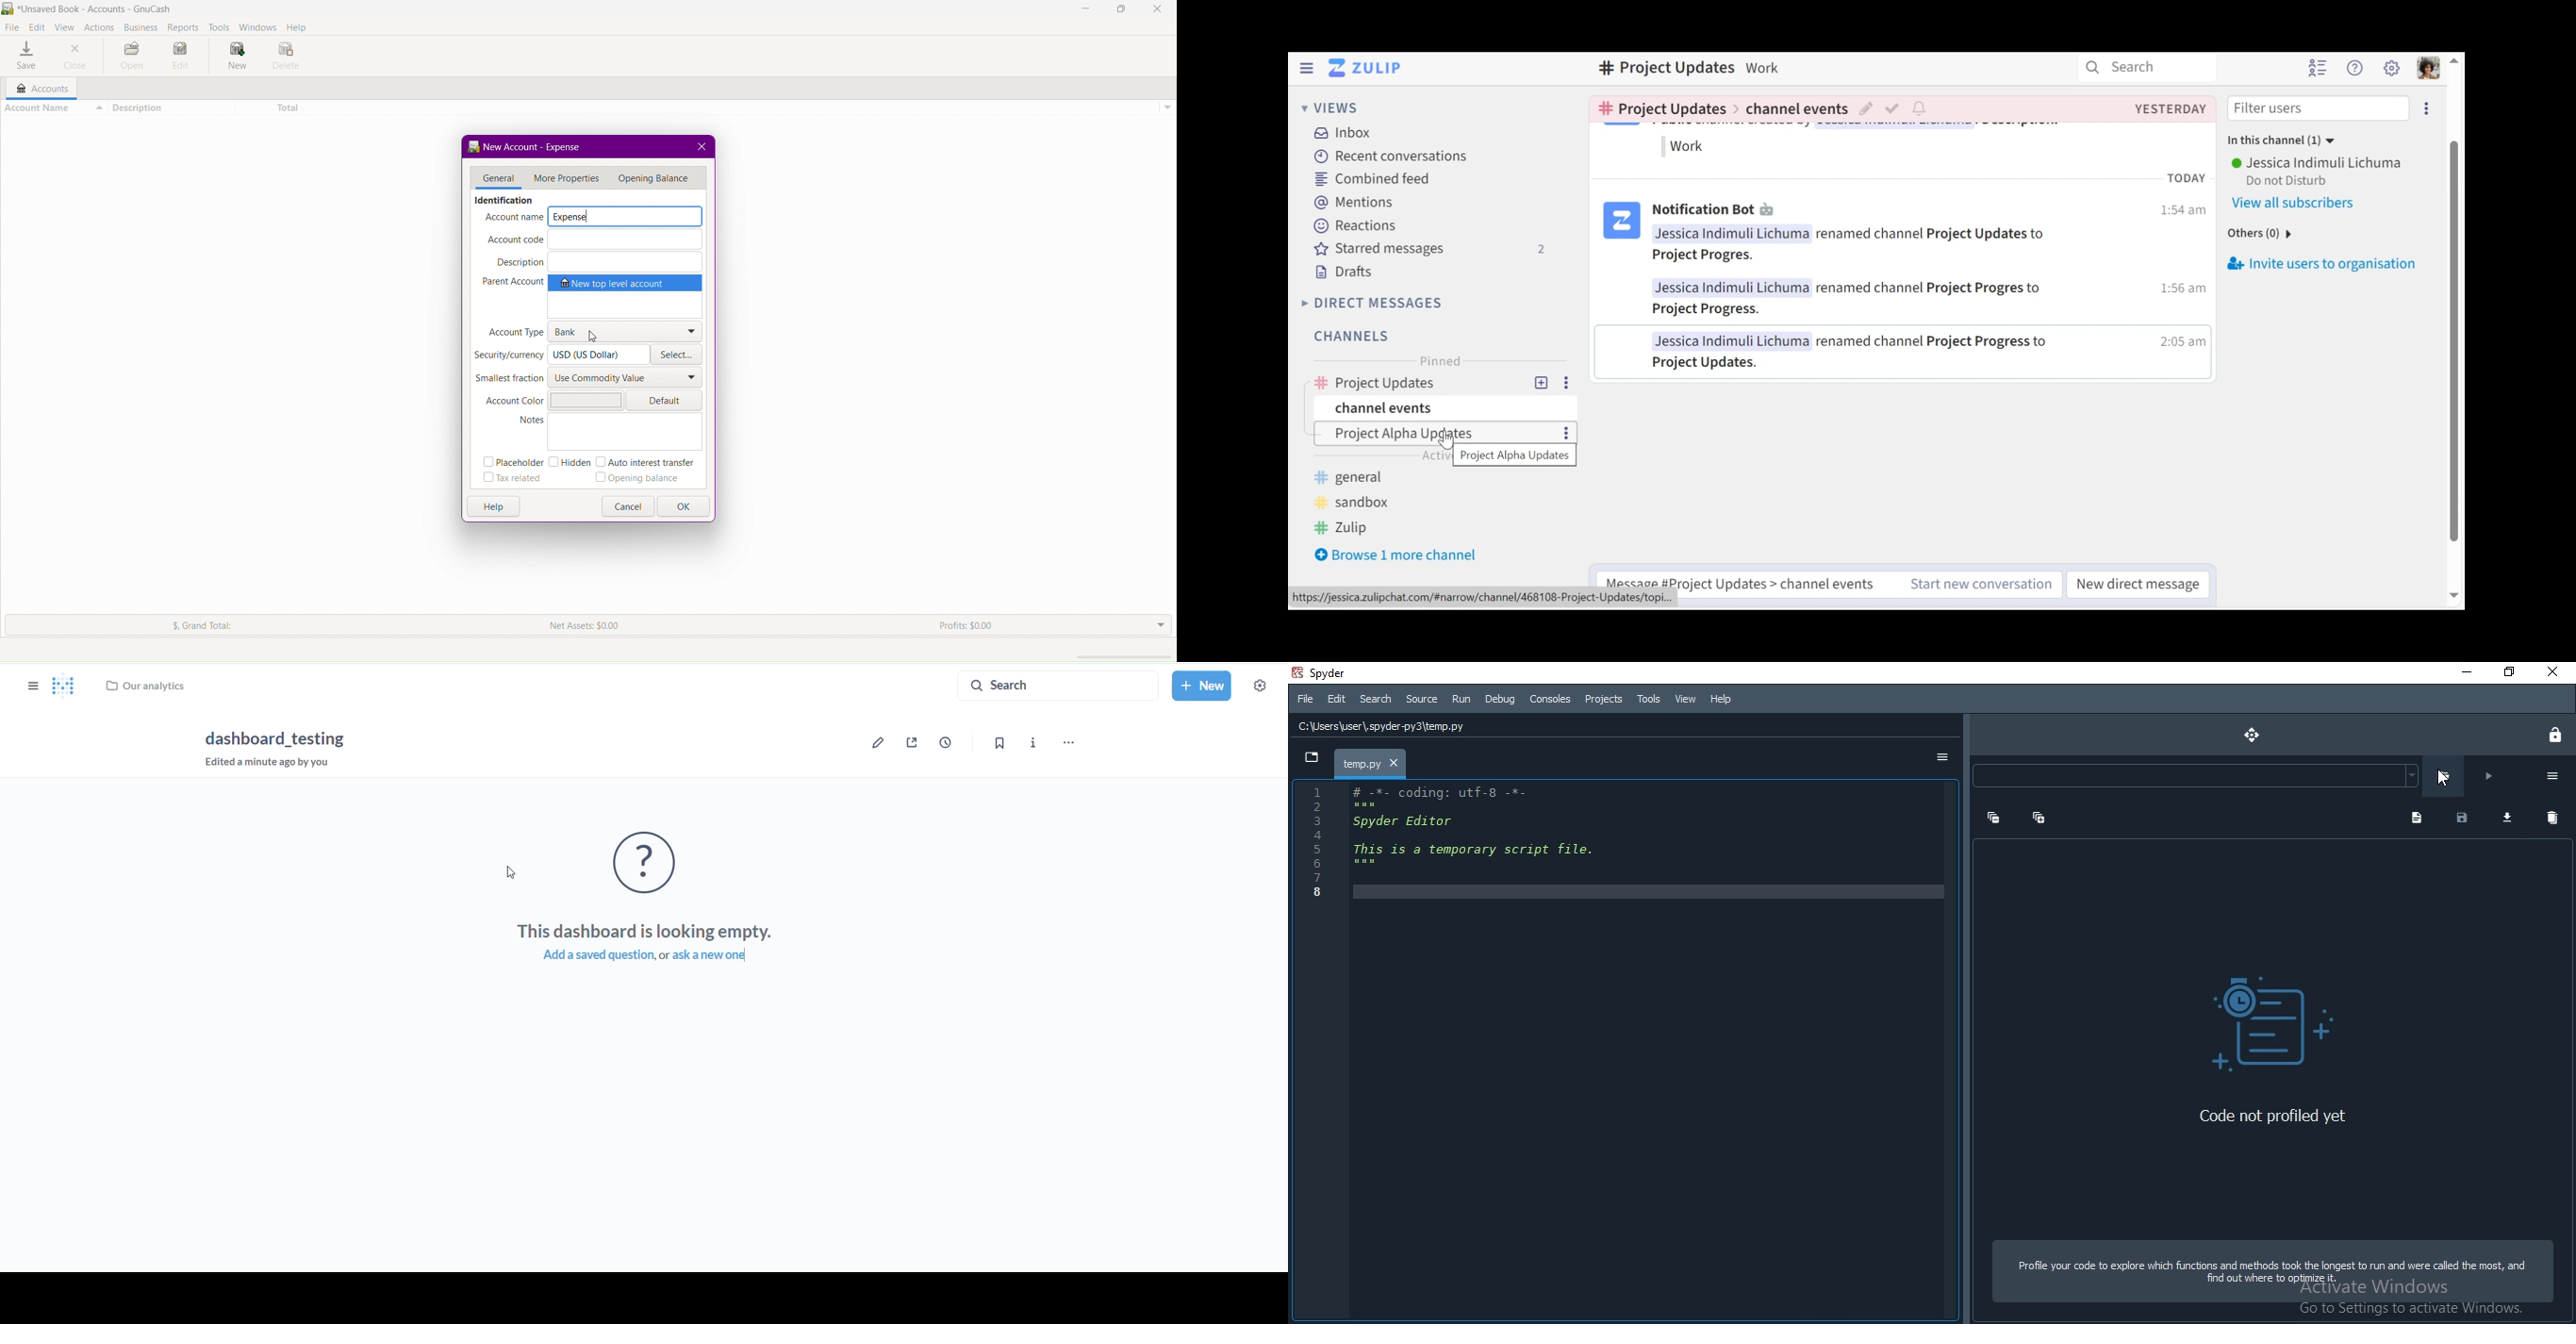 Image resolution: width=2576 pixels, height=1344 pixels. I want to click on Debug, so click(1500, 700).